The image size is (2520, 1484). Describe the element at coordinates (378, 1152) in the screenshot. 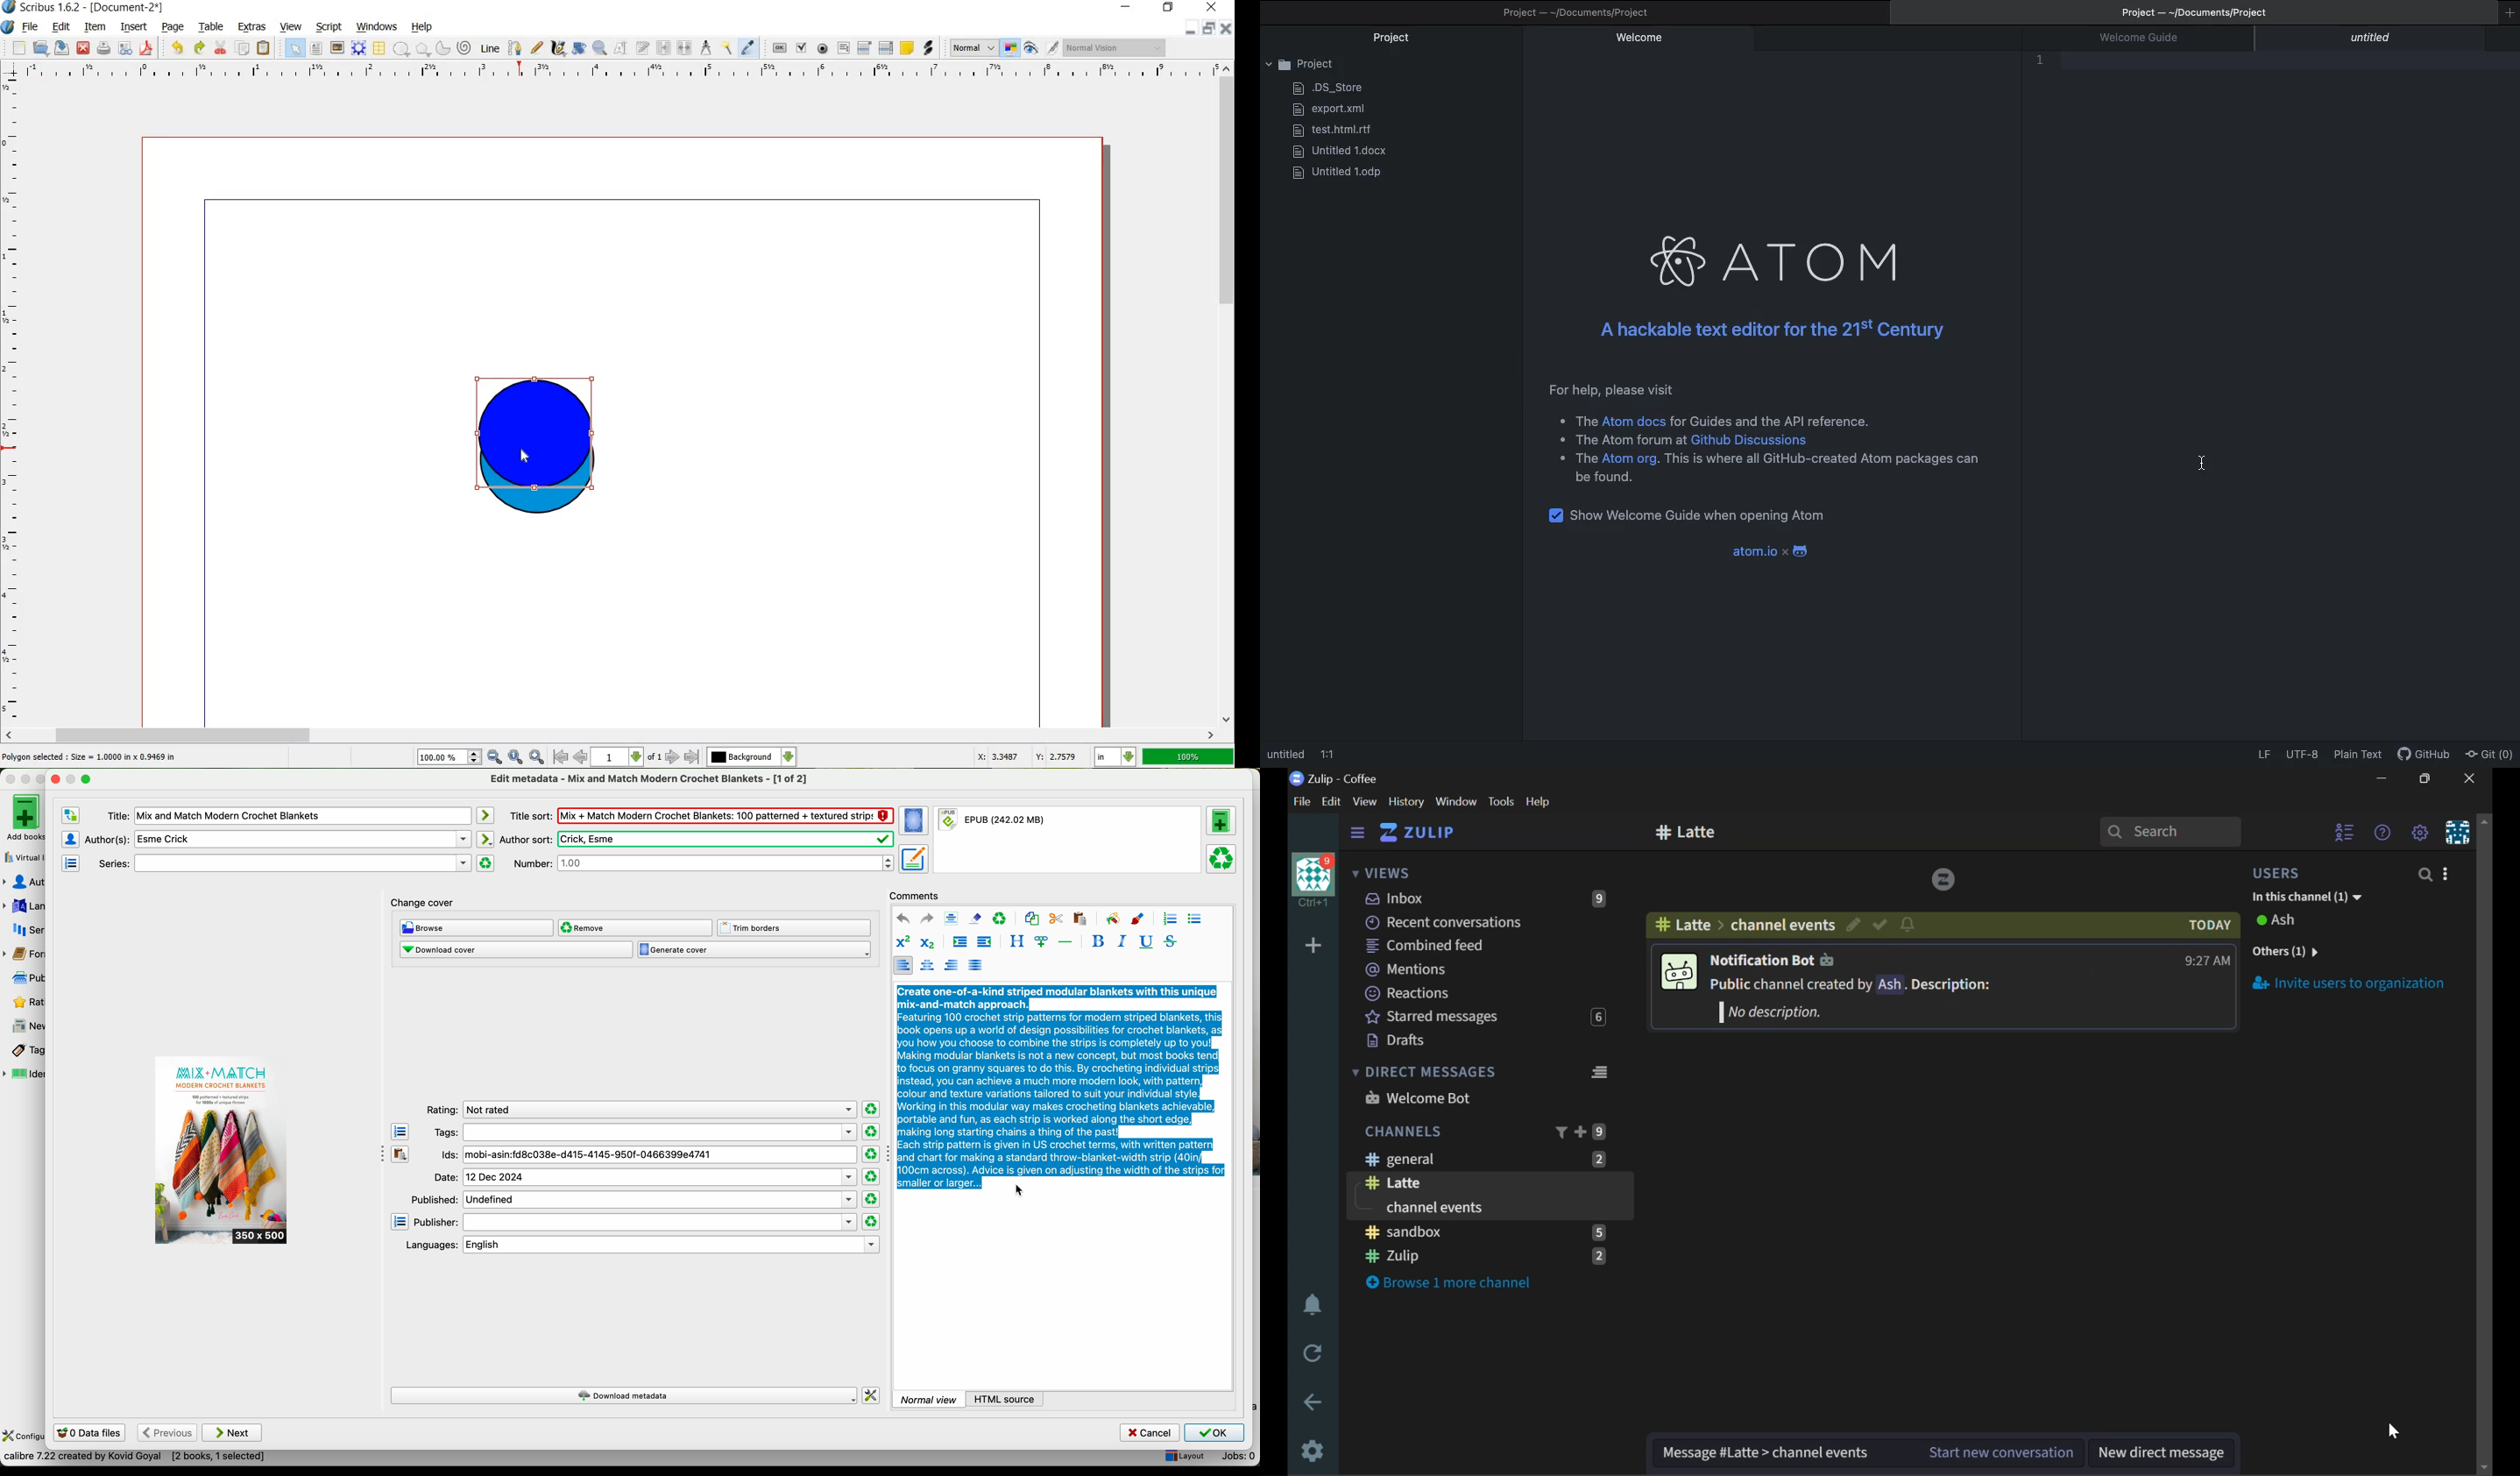

I see `three dots` at that location.